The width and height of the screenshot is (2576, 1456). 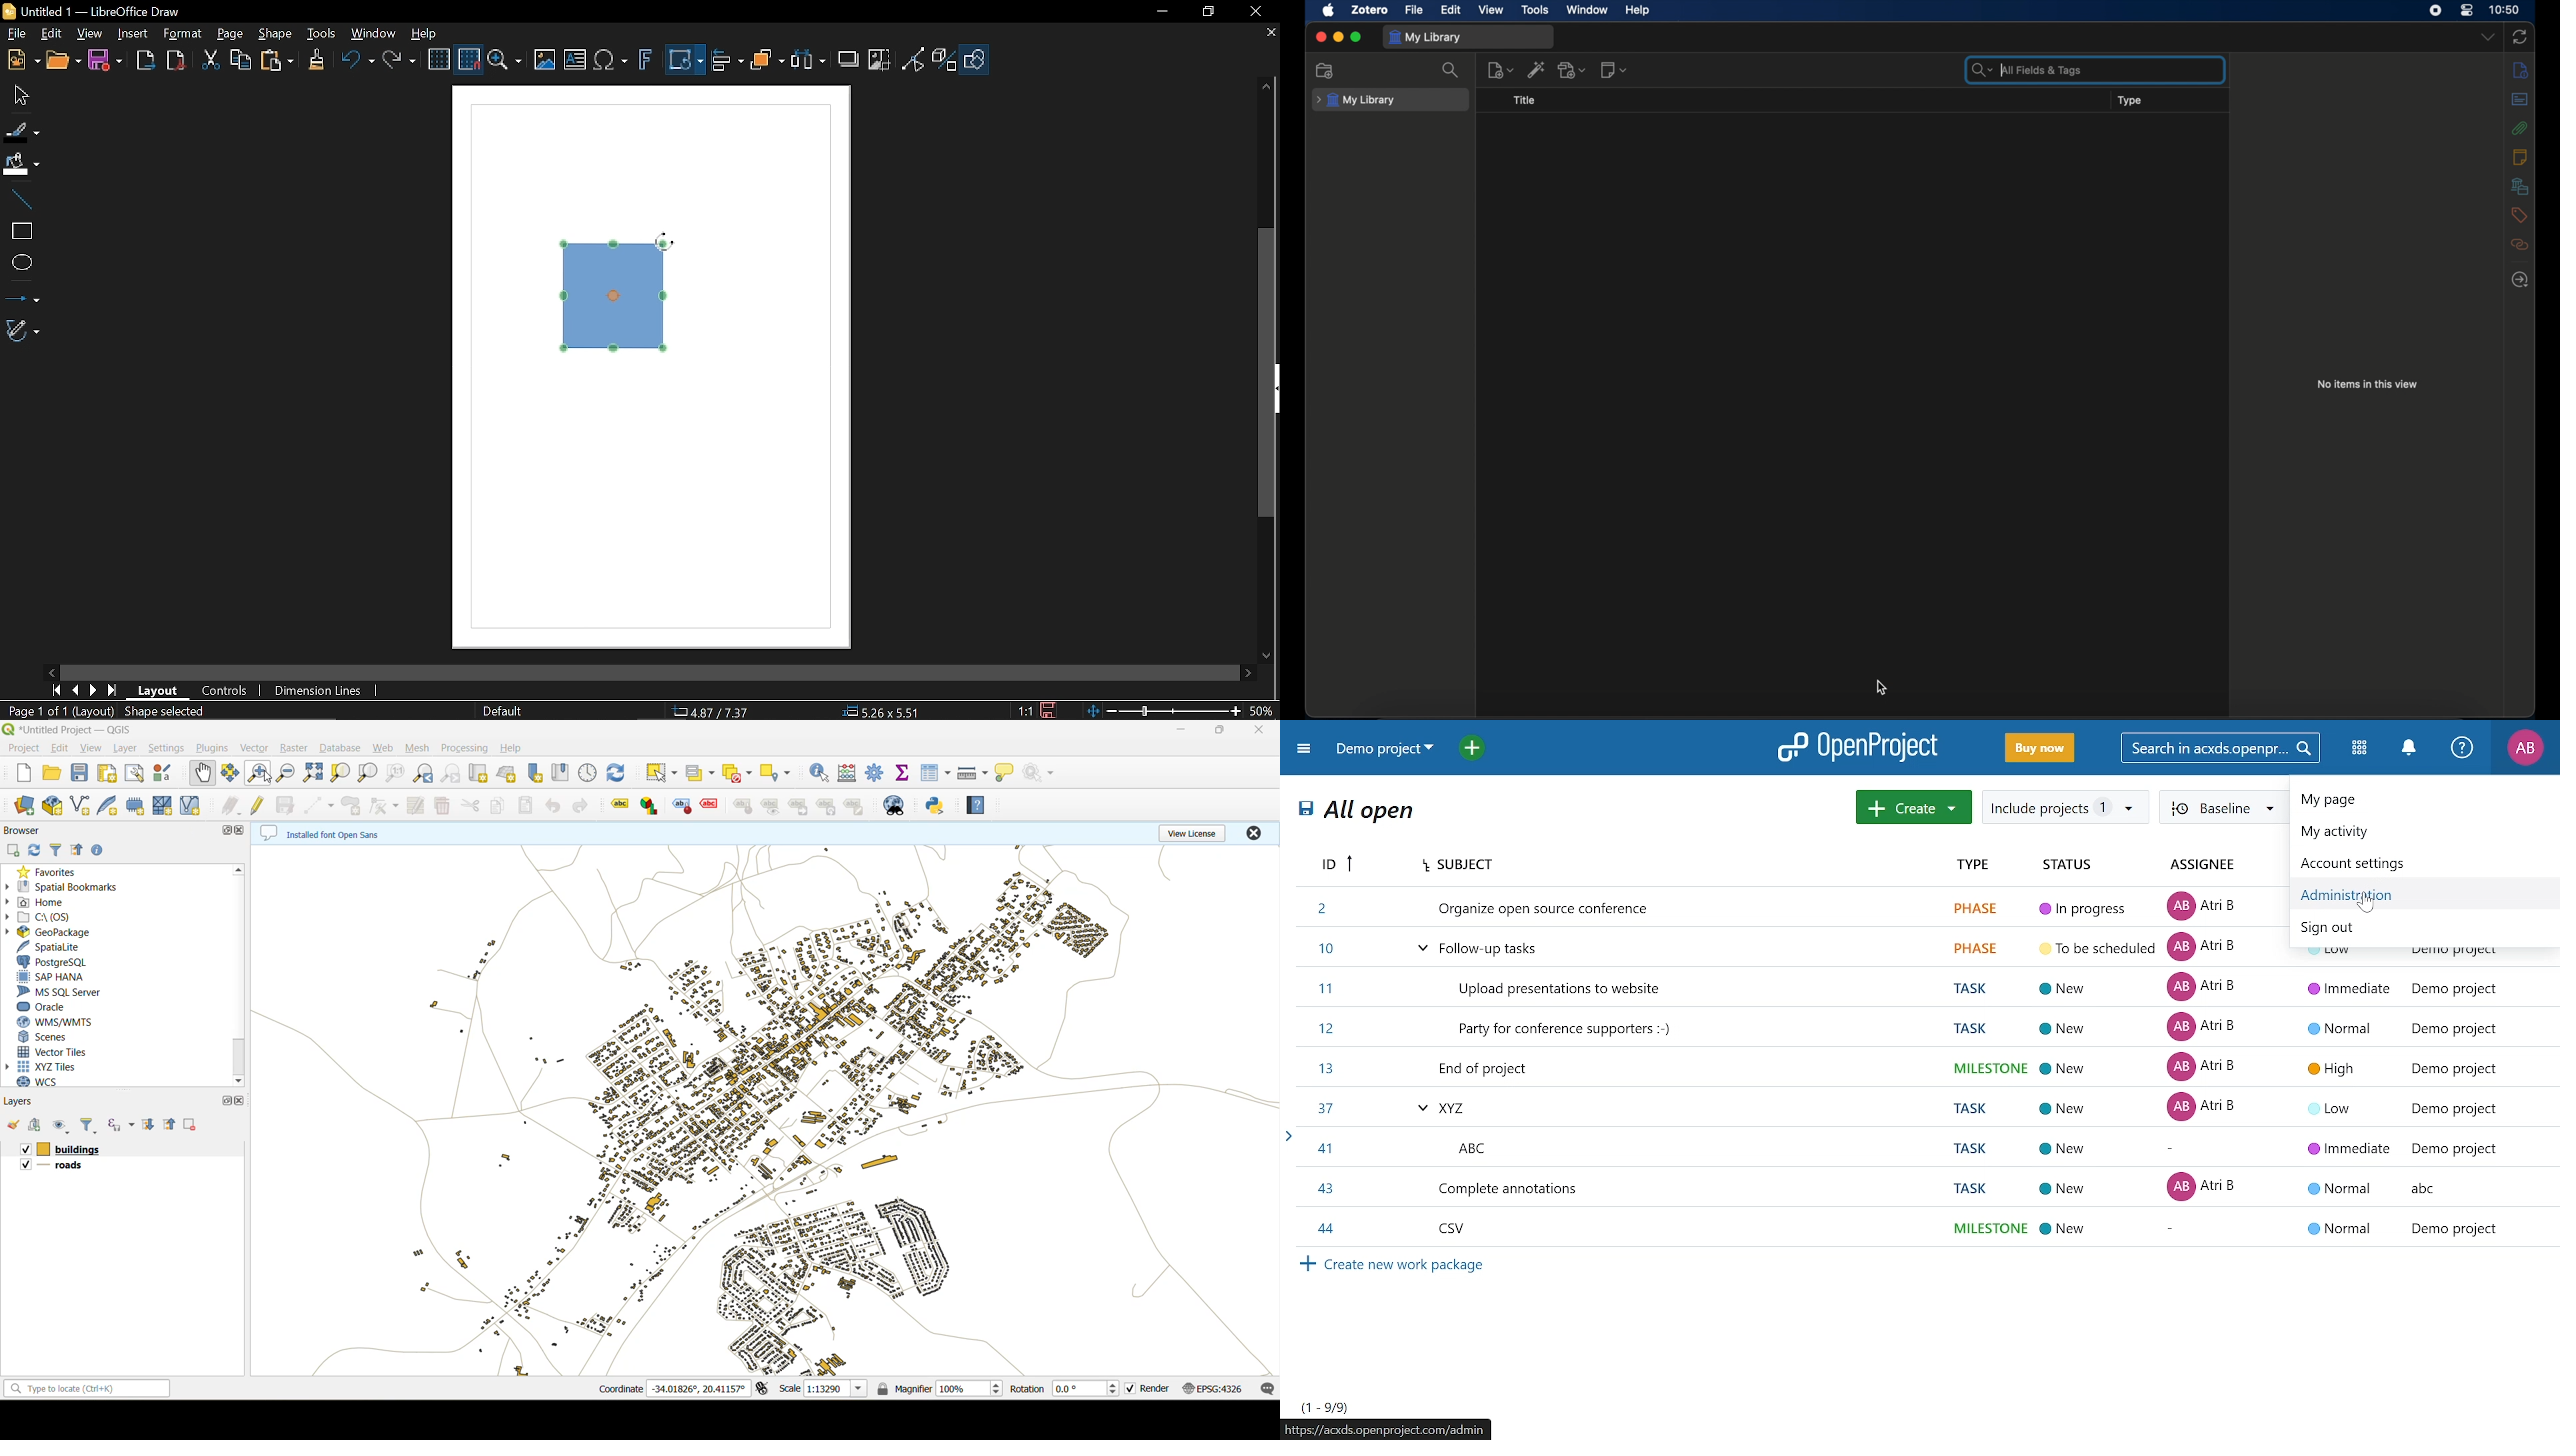 I want to click on webpage adress, so click(x=1386, y=1429).